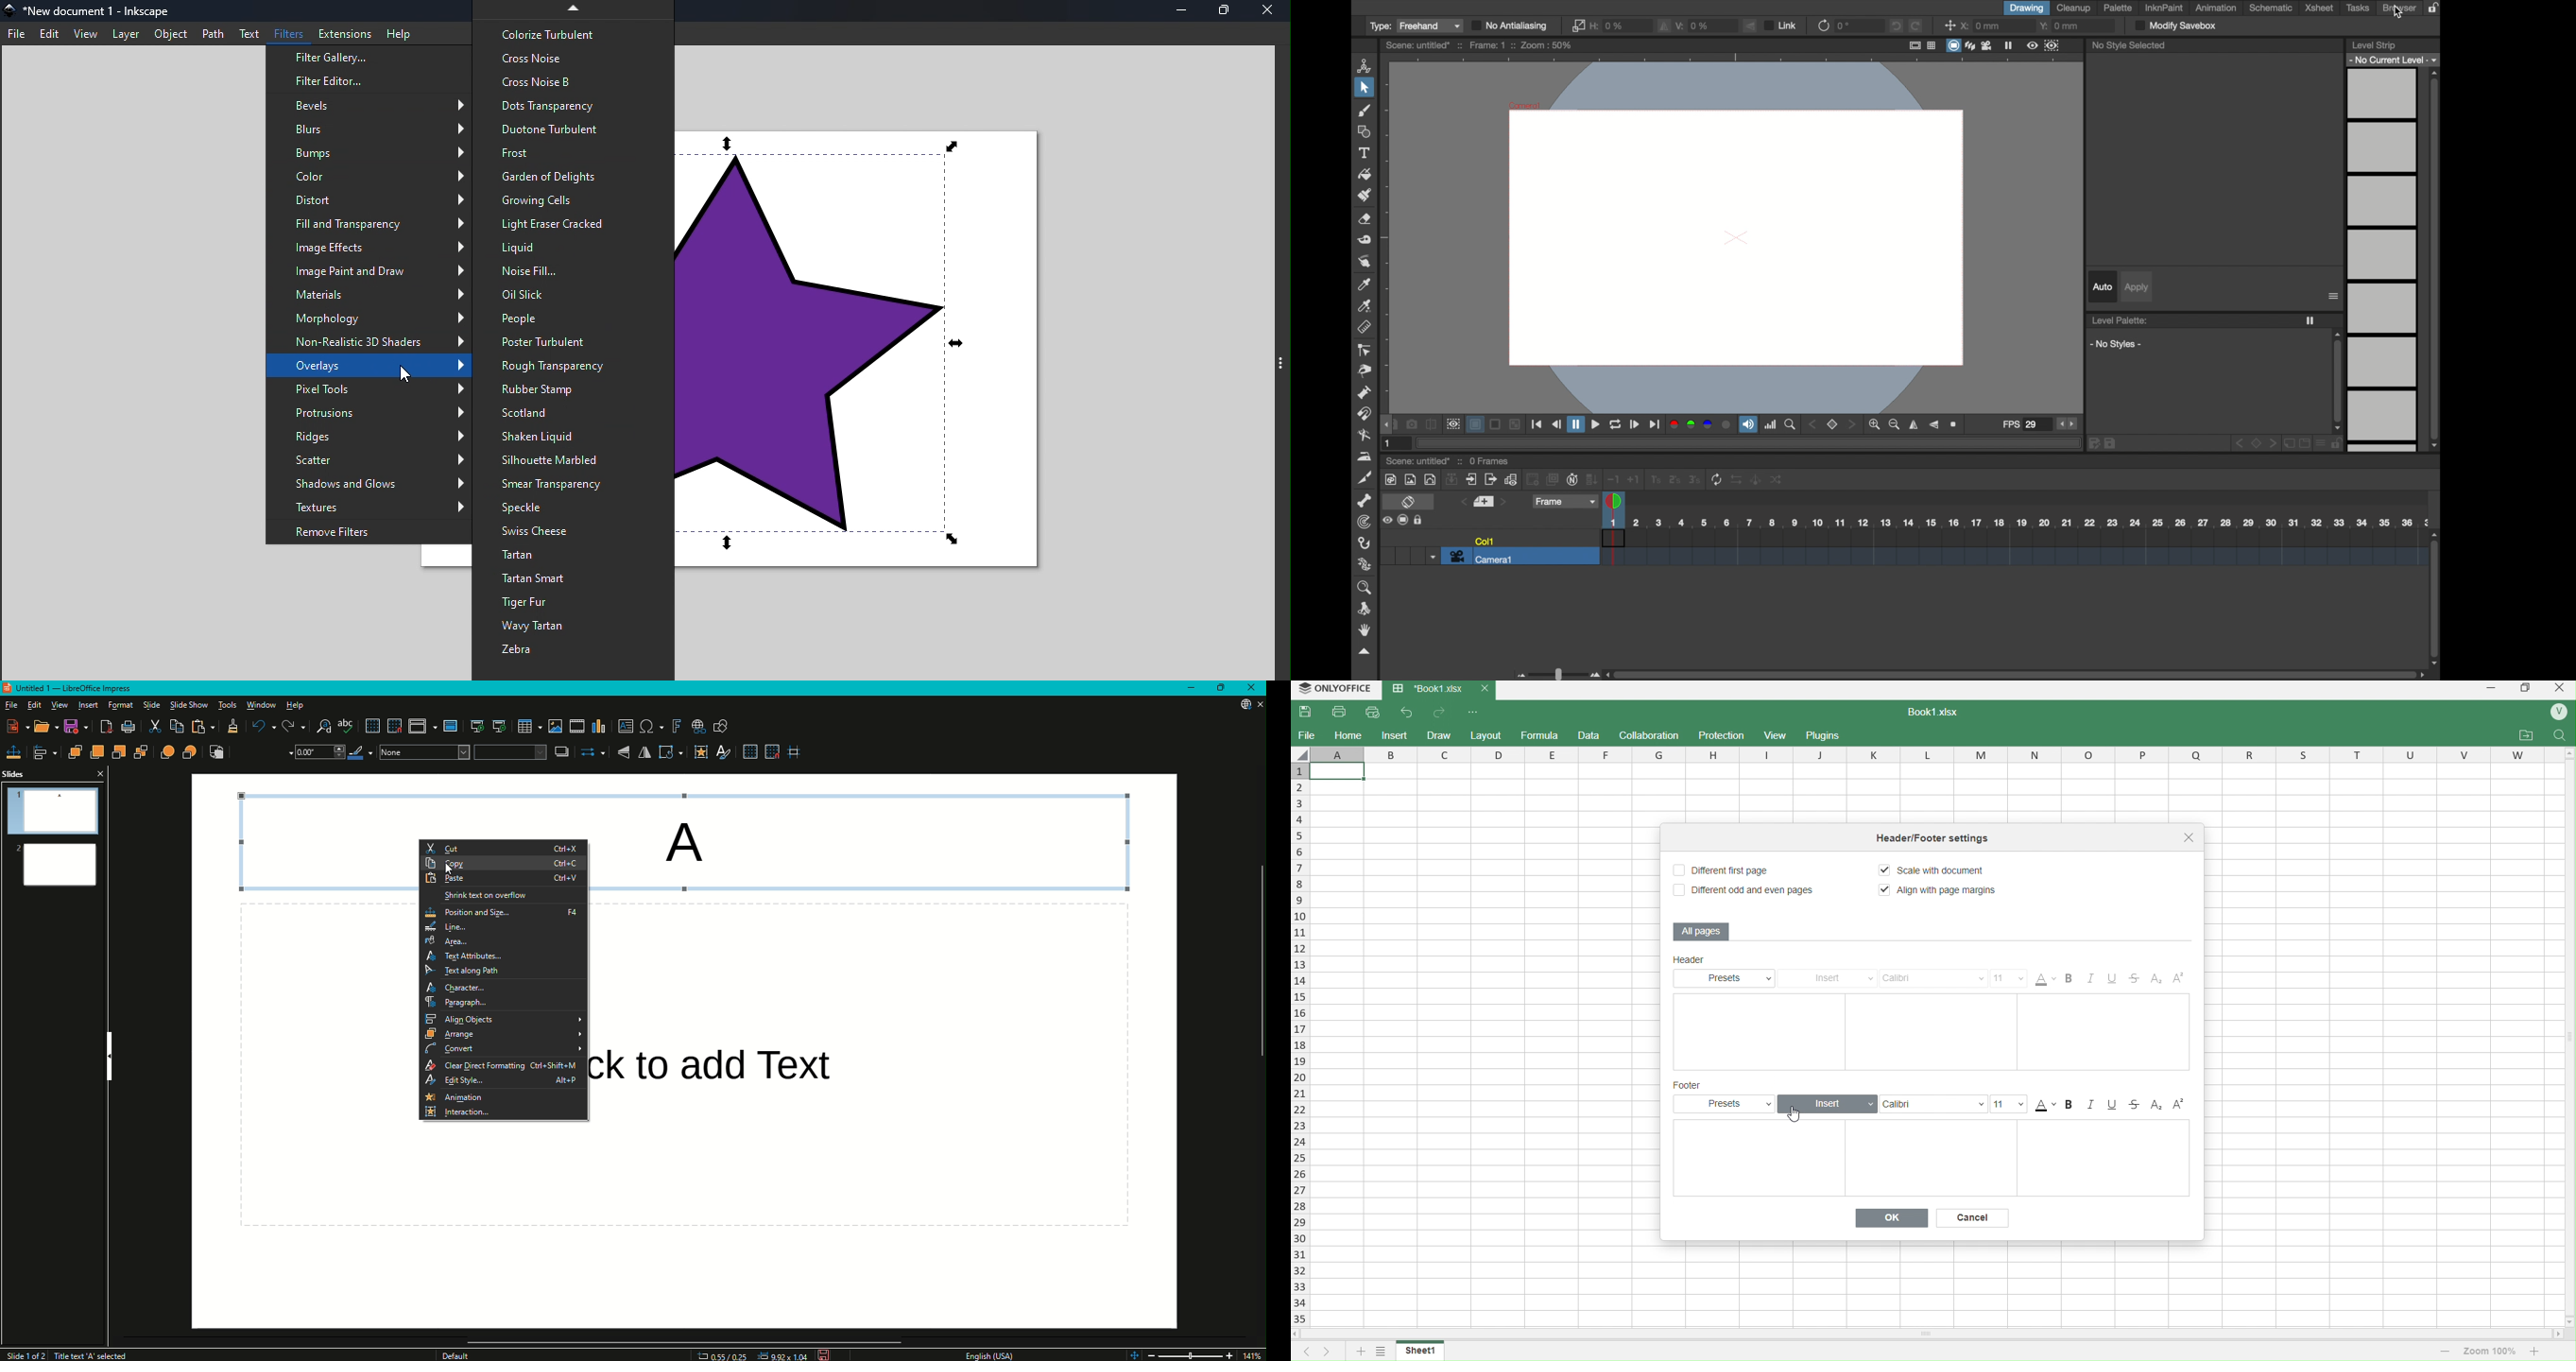  I want to click on Protrusions, so click(371, 412).